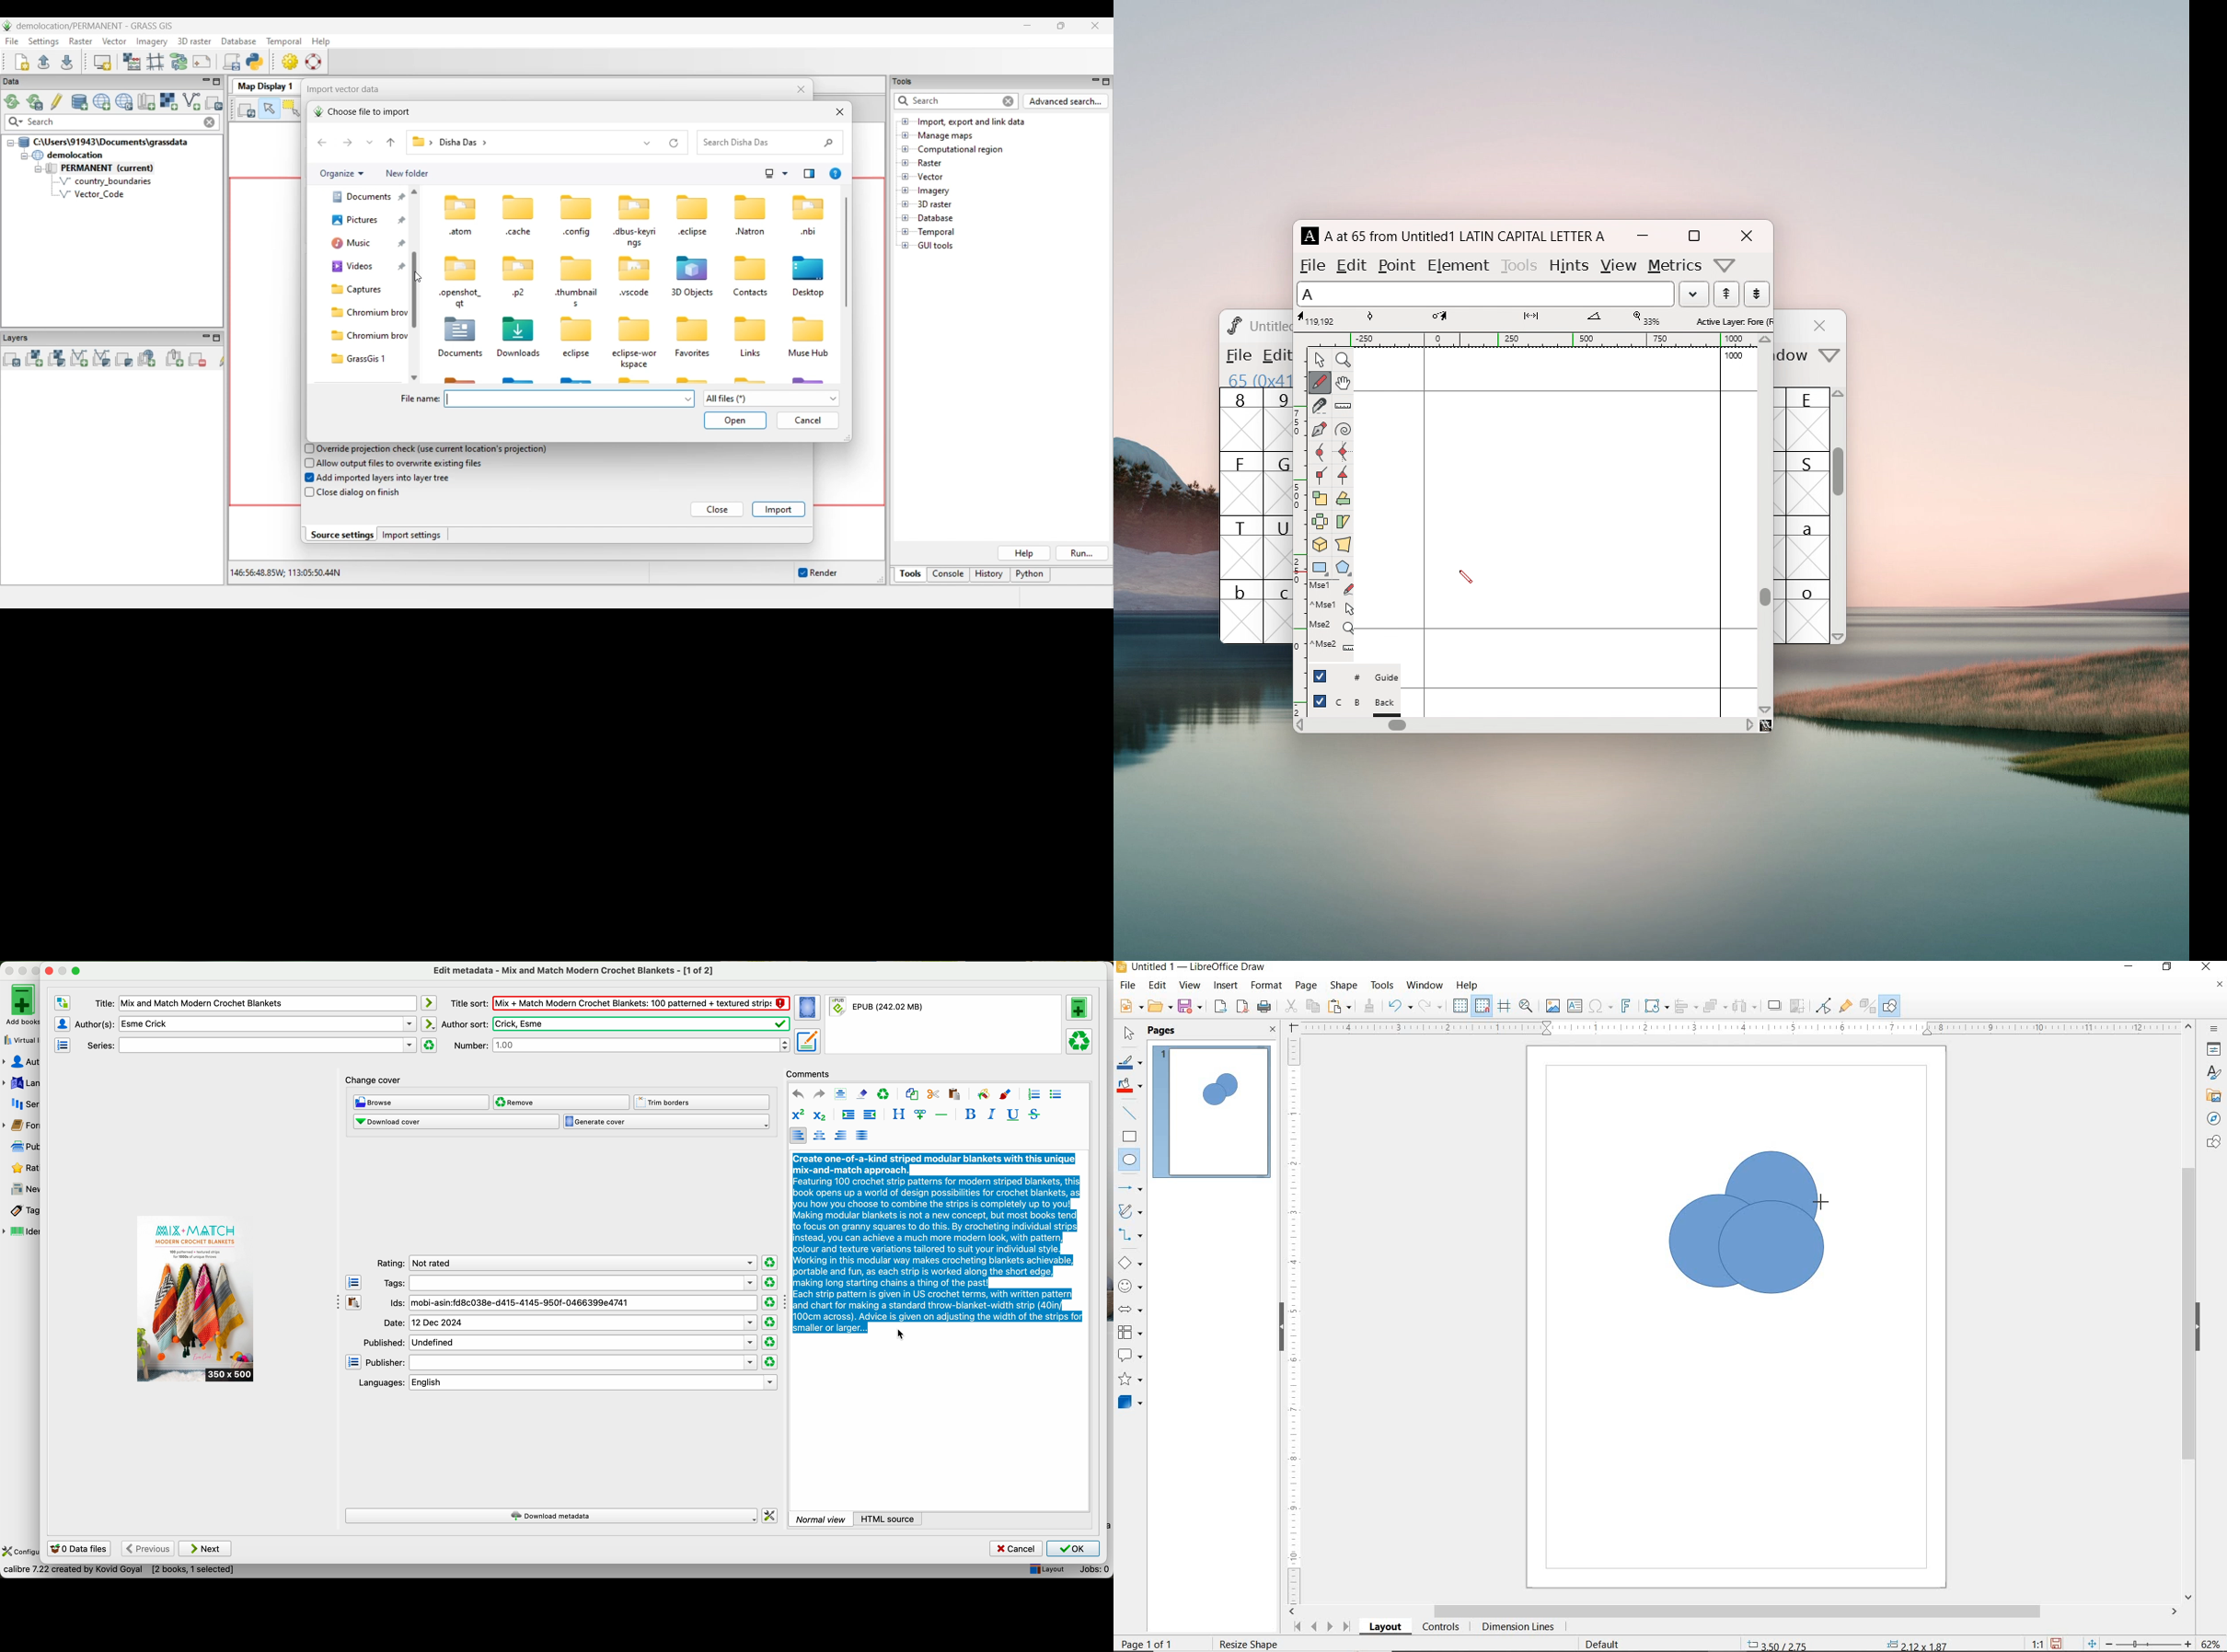 The width and height of the screenshot is (2240, 1652). Describe the element at coordinates (1516, 1629) in the screenshot. I see `DIMENSION LINES` at that location.